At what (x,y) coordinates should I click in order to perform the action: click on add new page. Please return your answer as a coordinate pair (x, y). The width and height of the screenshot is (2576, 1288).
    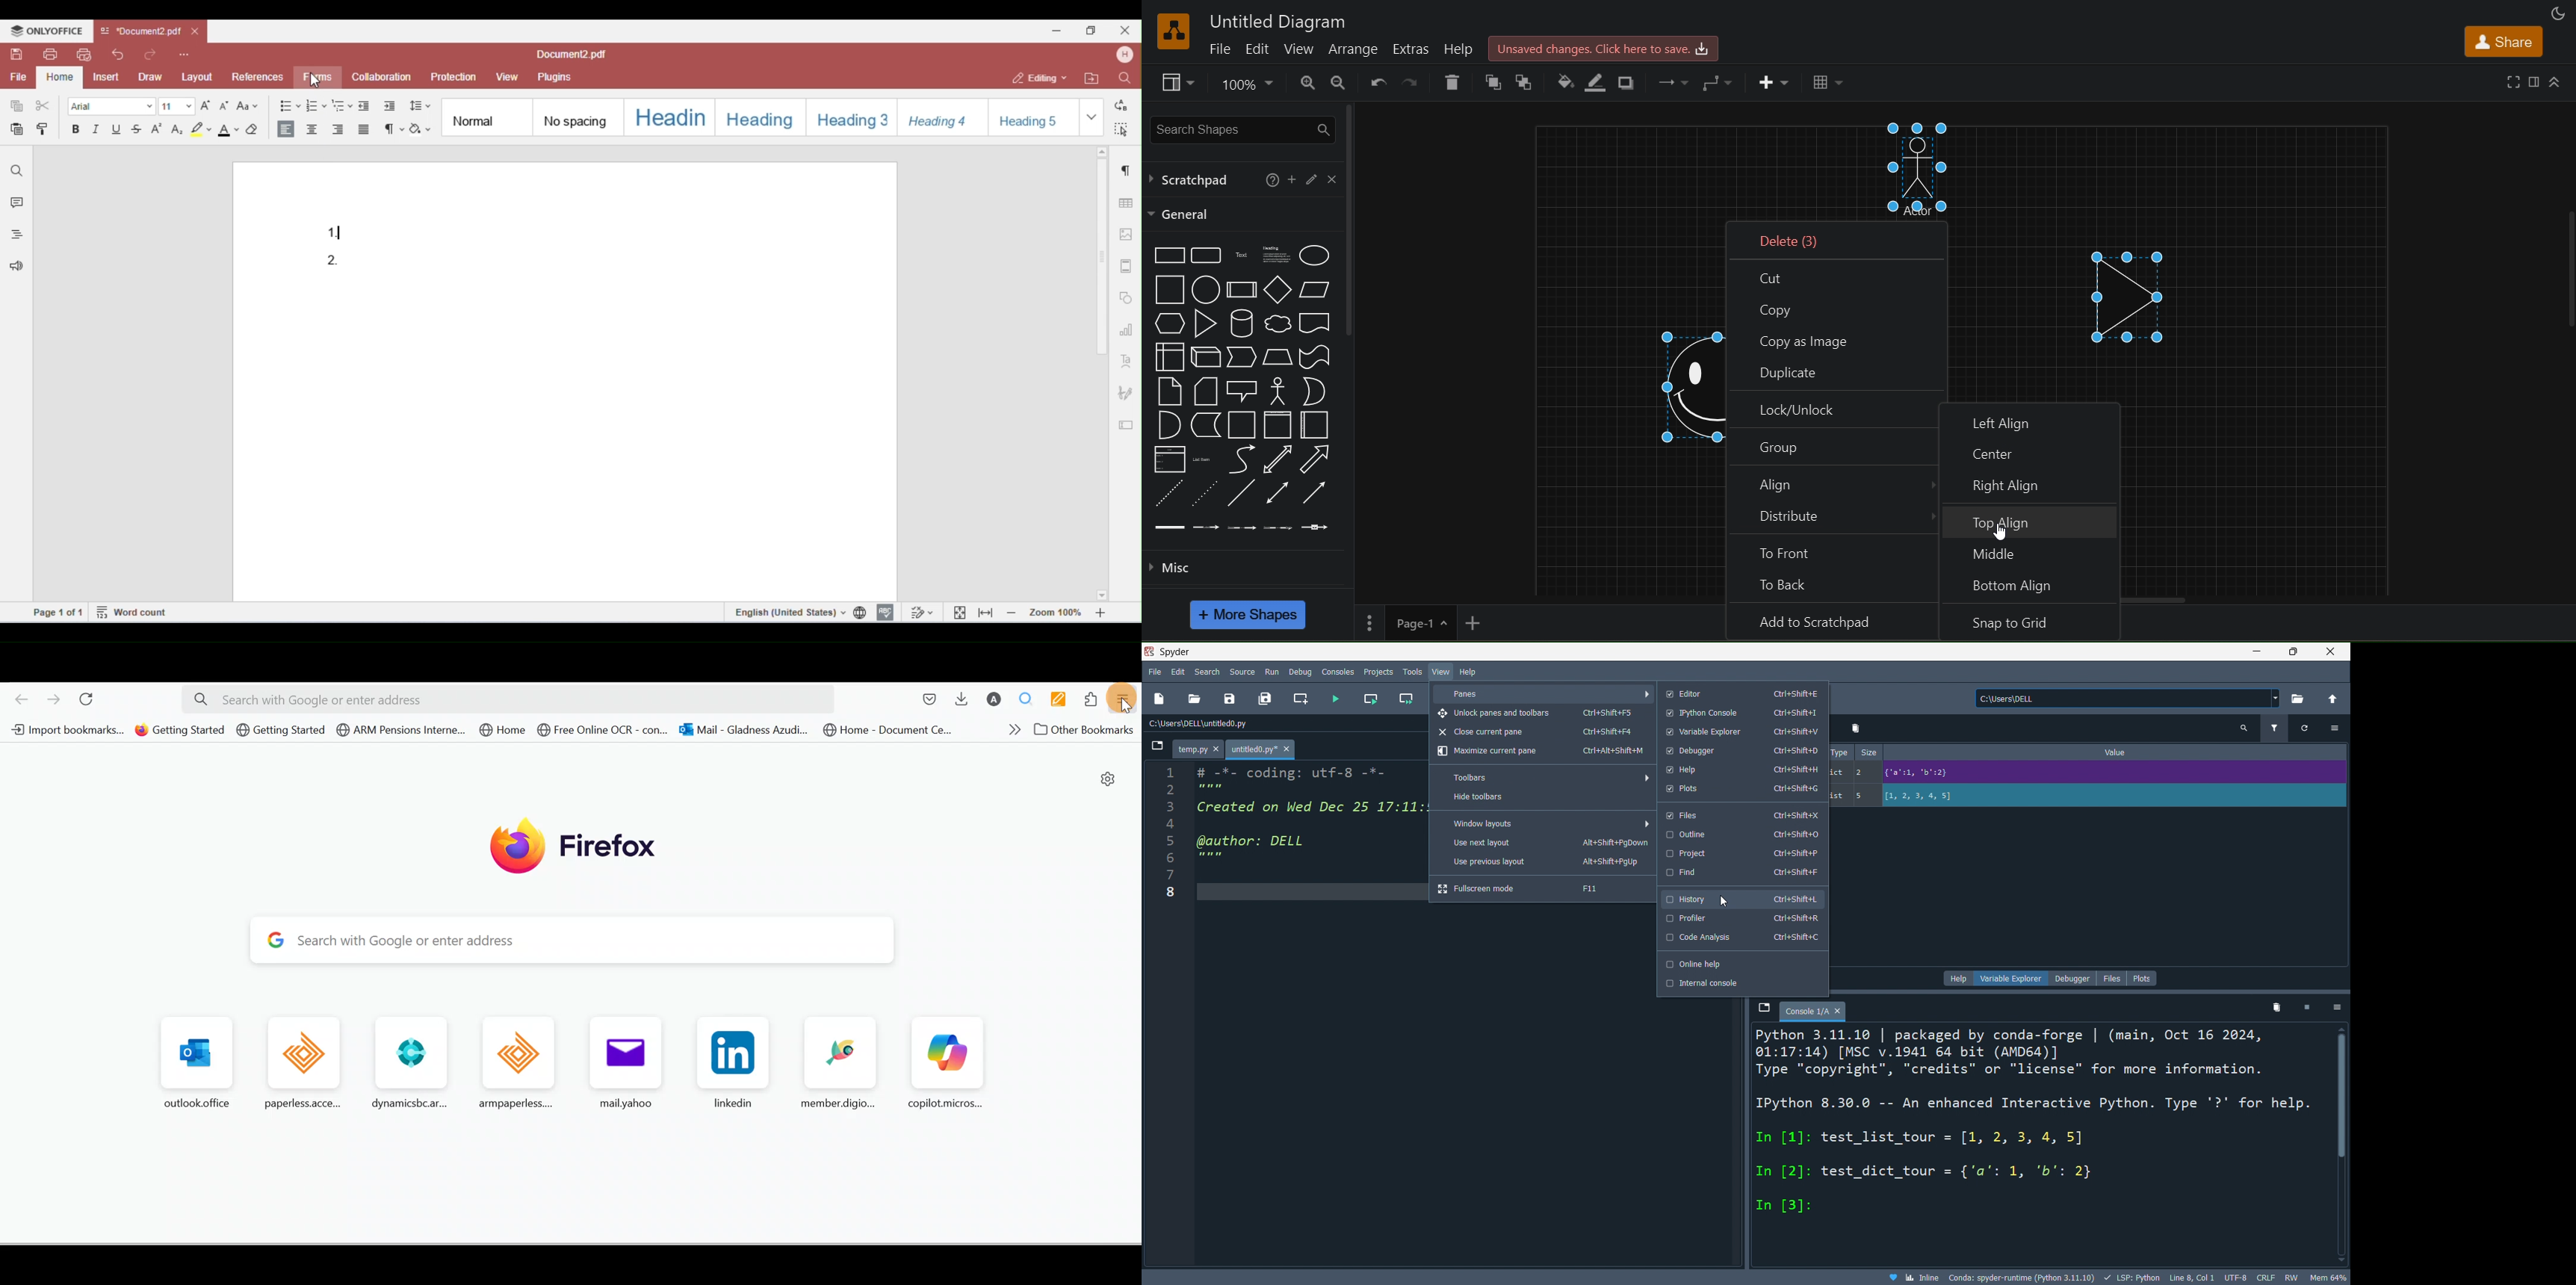
    Looking at the image, I should click on (1478, 623).